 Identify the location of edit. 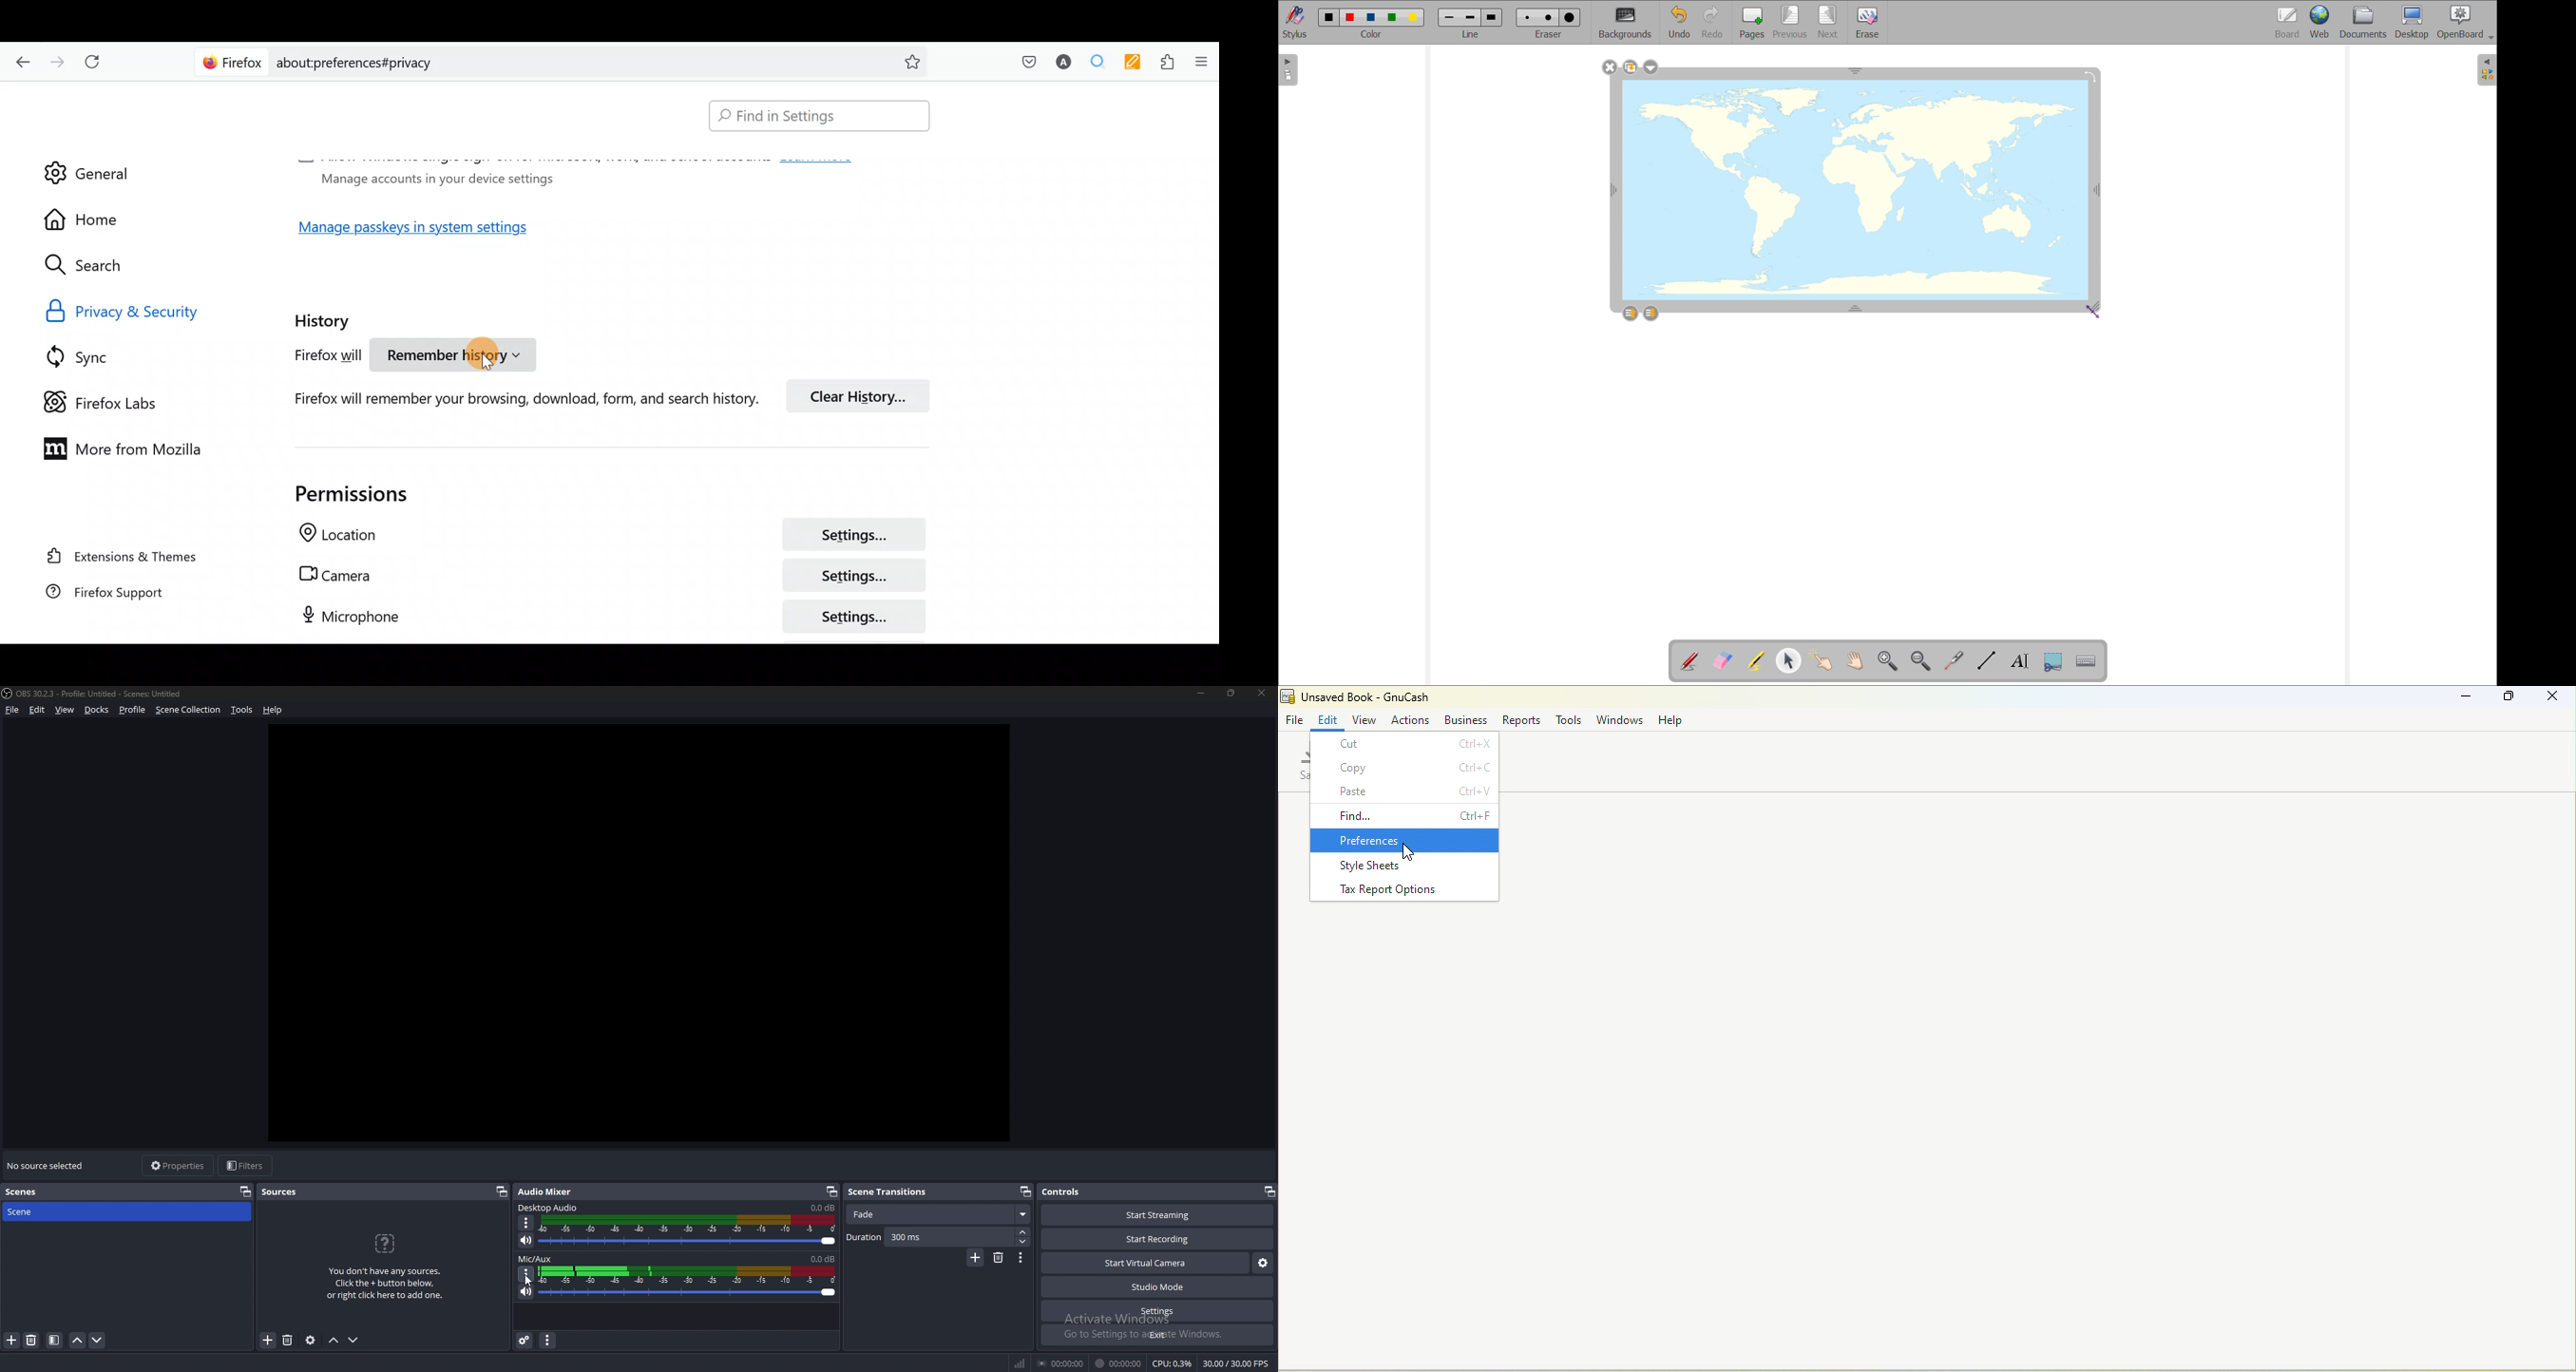
(37, 710).